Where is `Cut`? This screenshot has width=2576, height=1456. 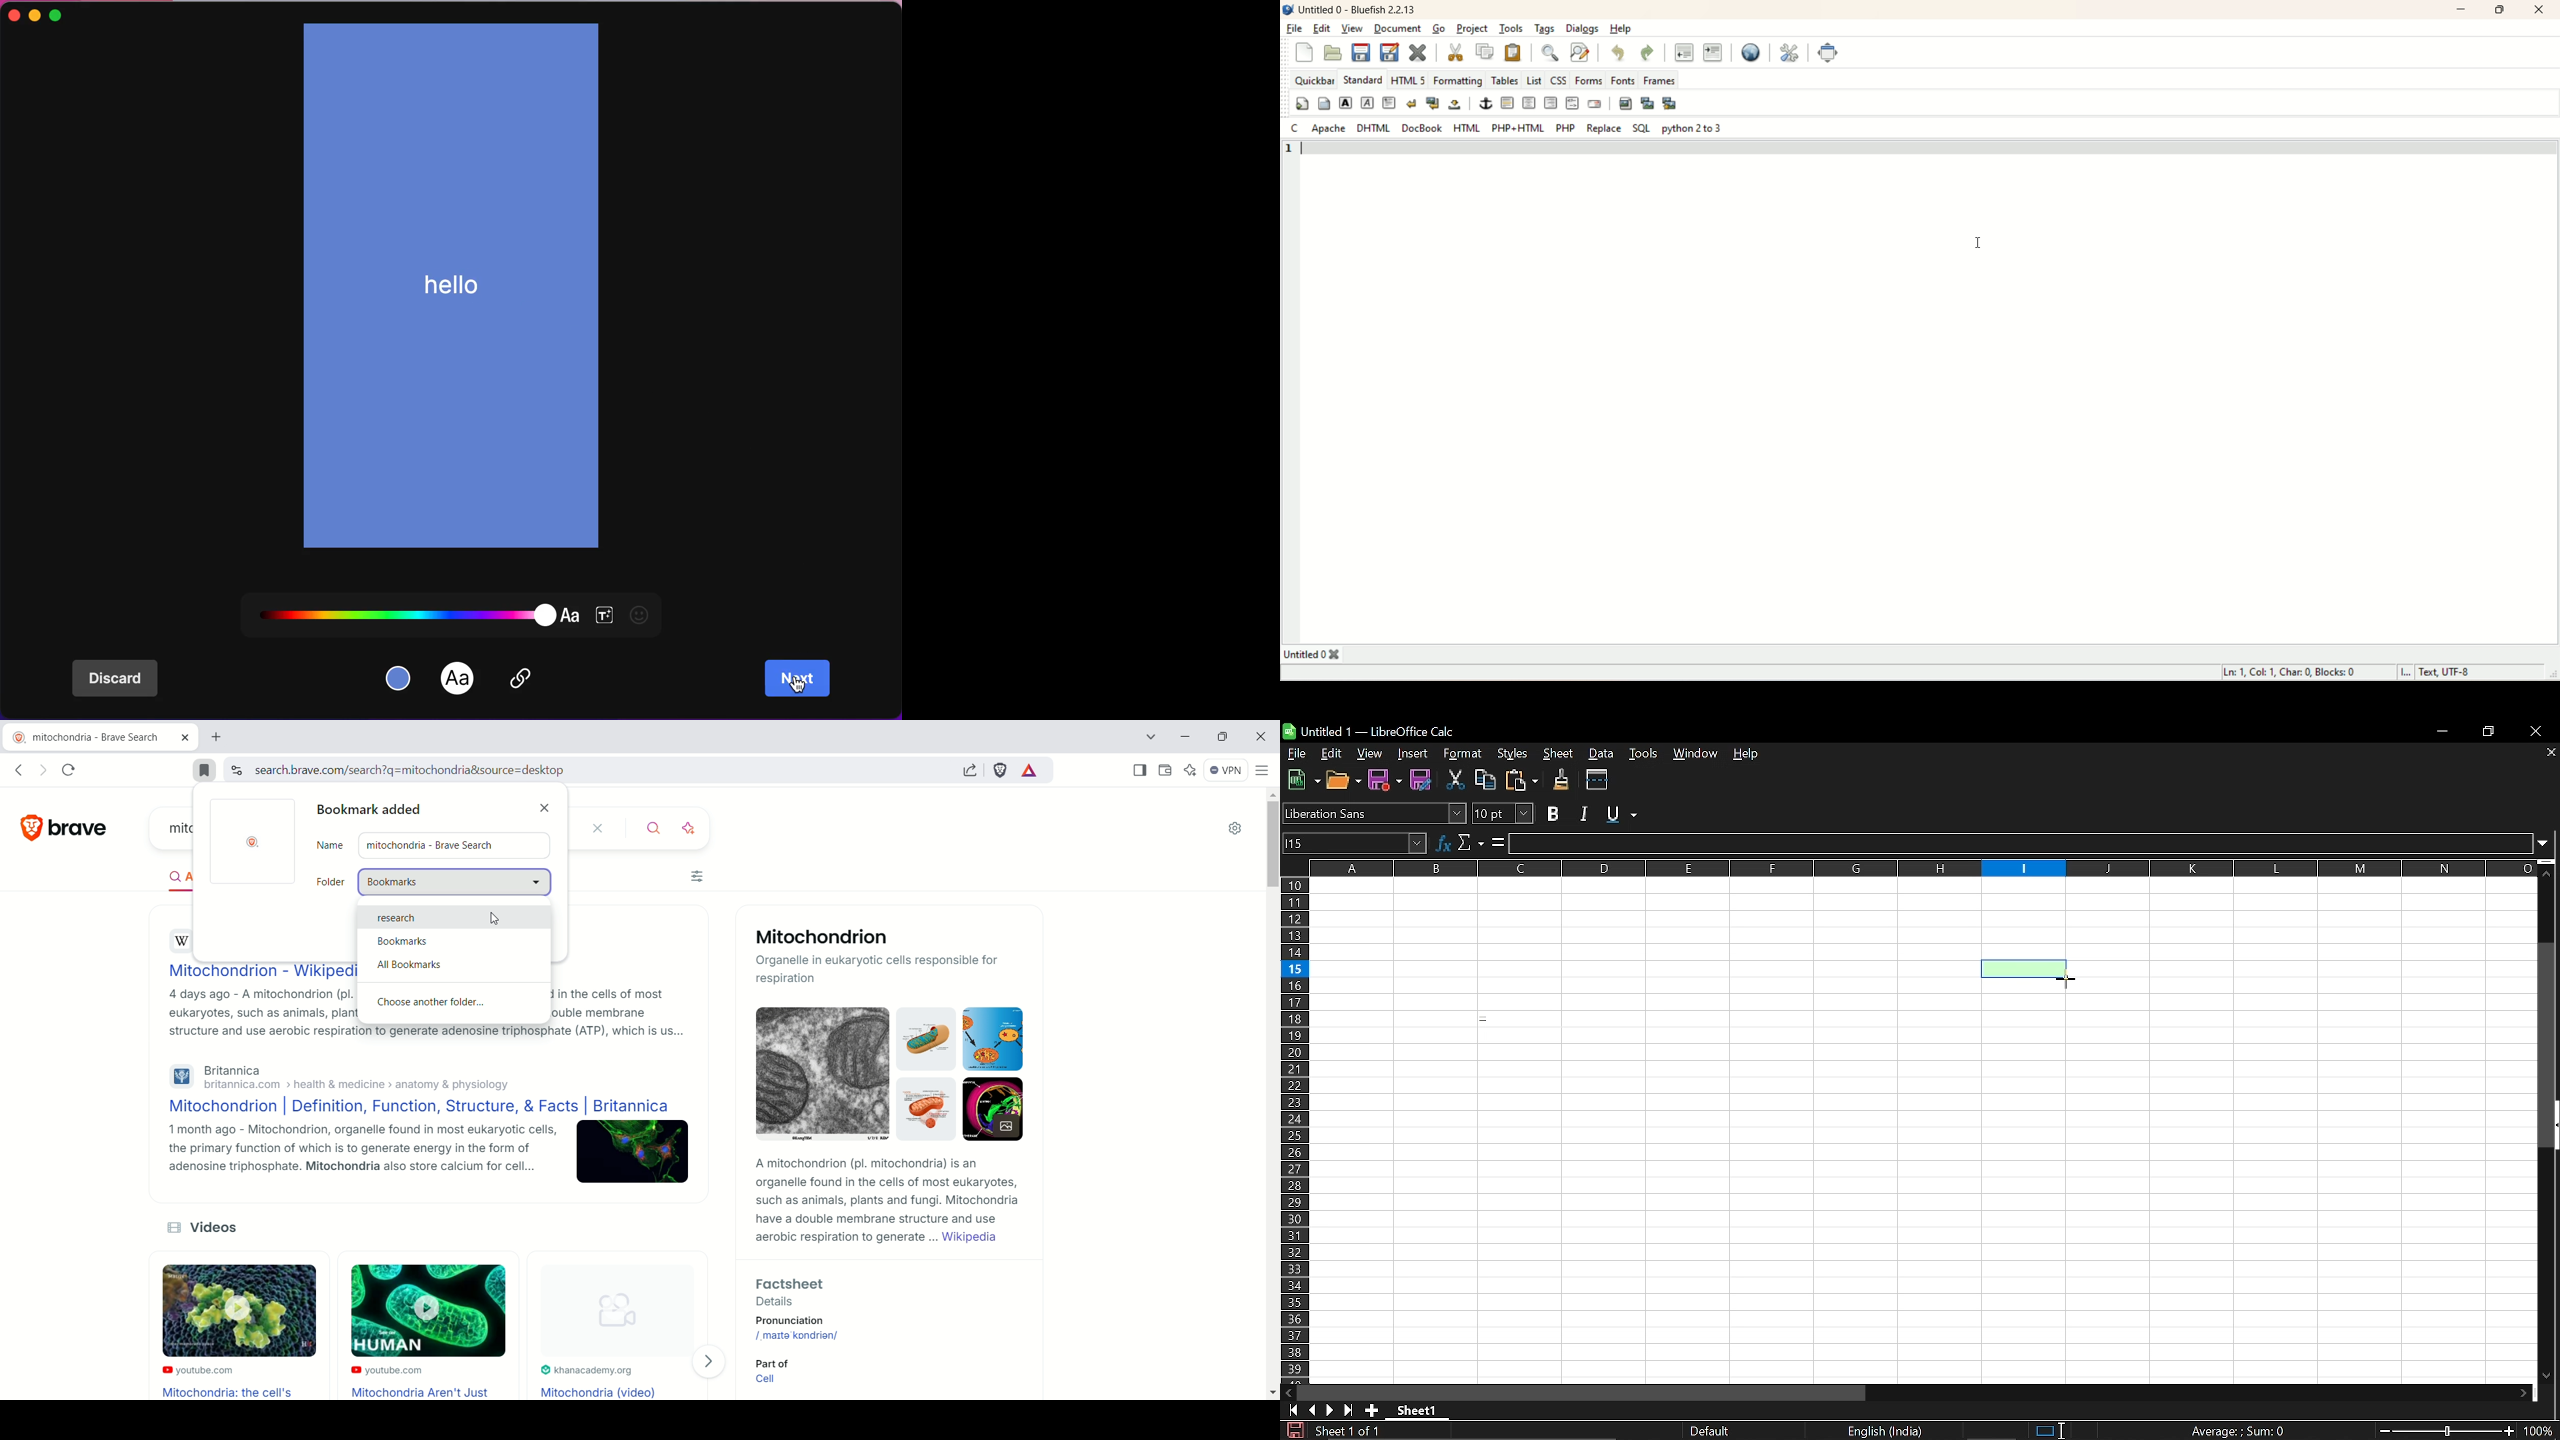
Cut is located at coordinates (1456, 782).